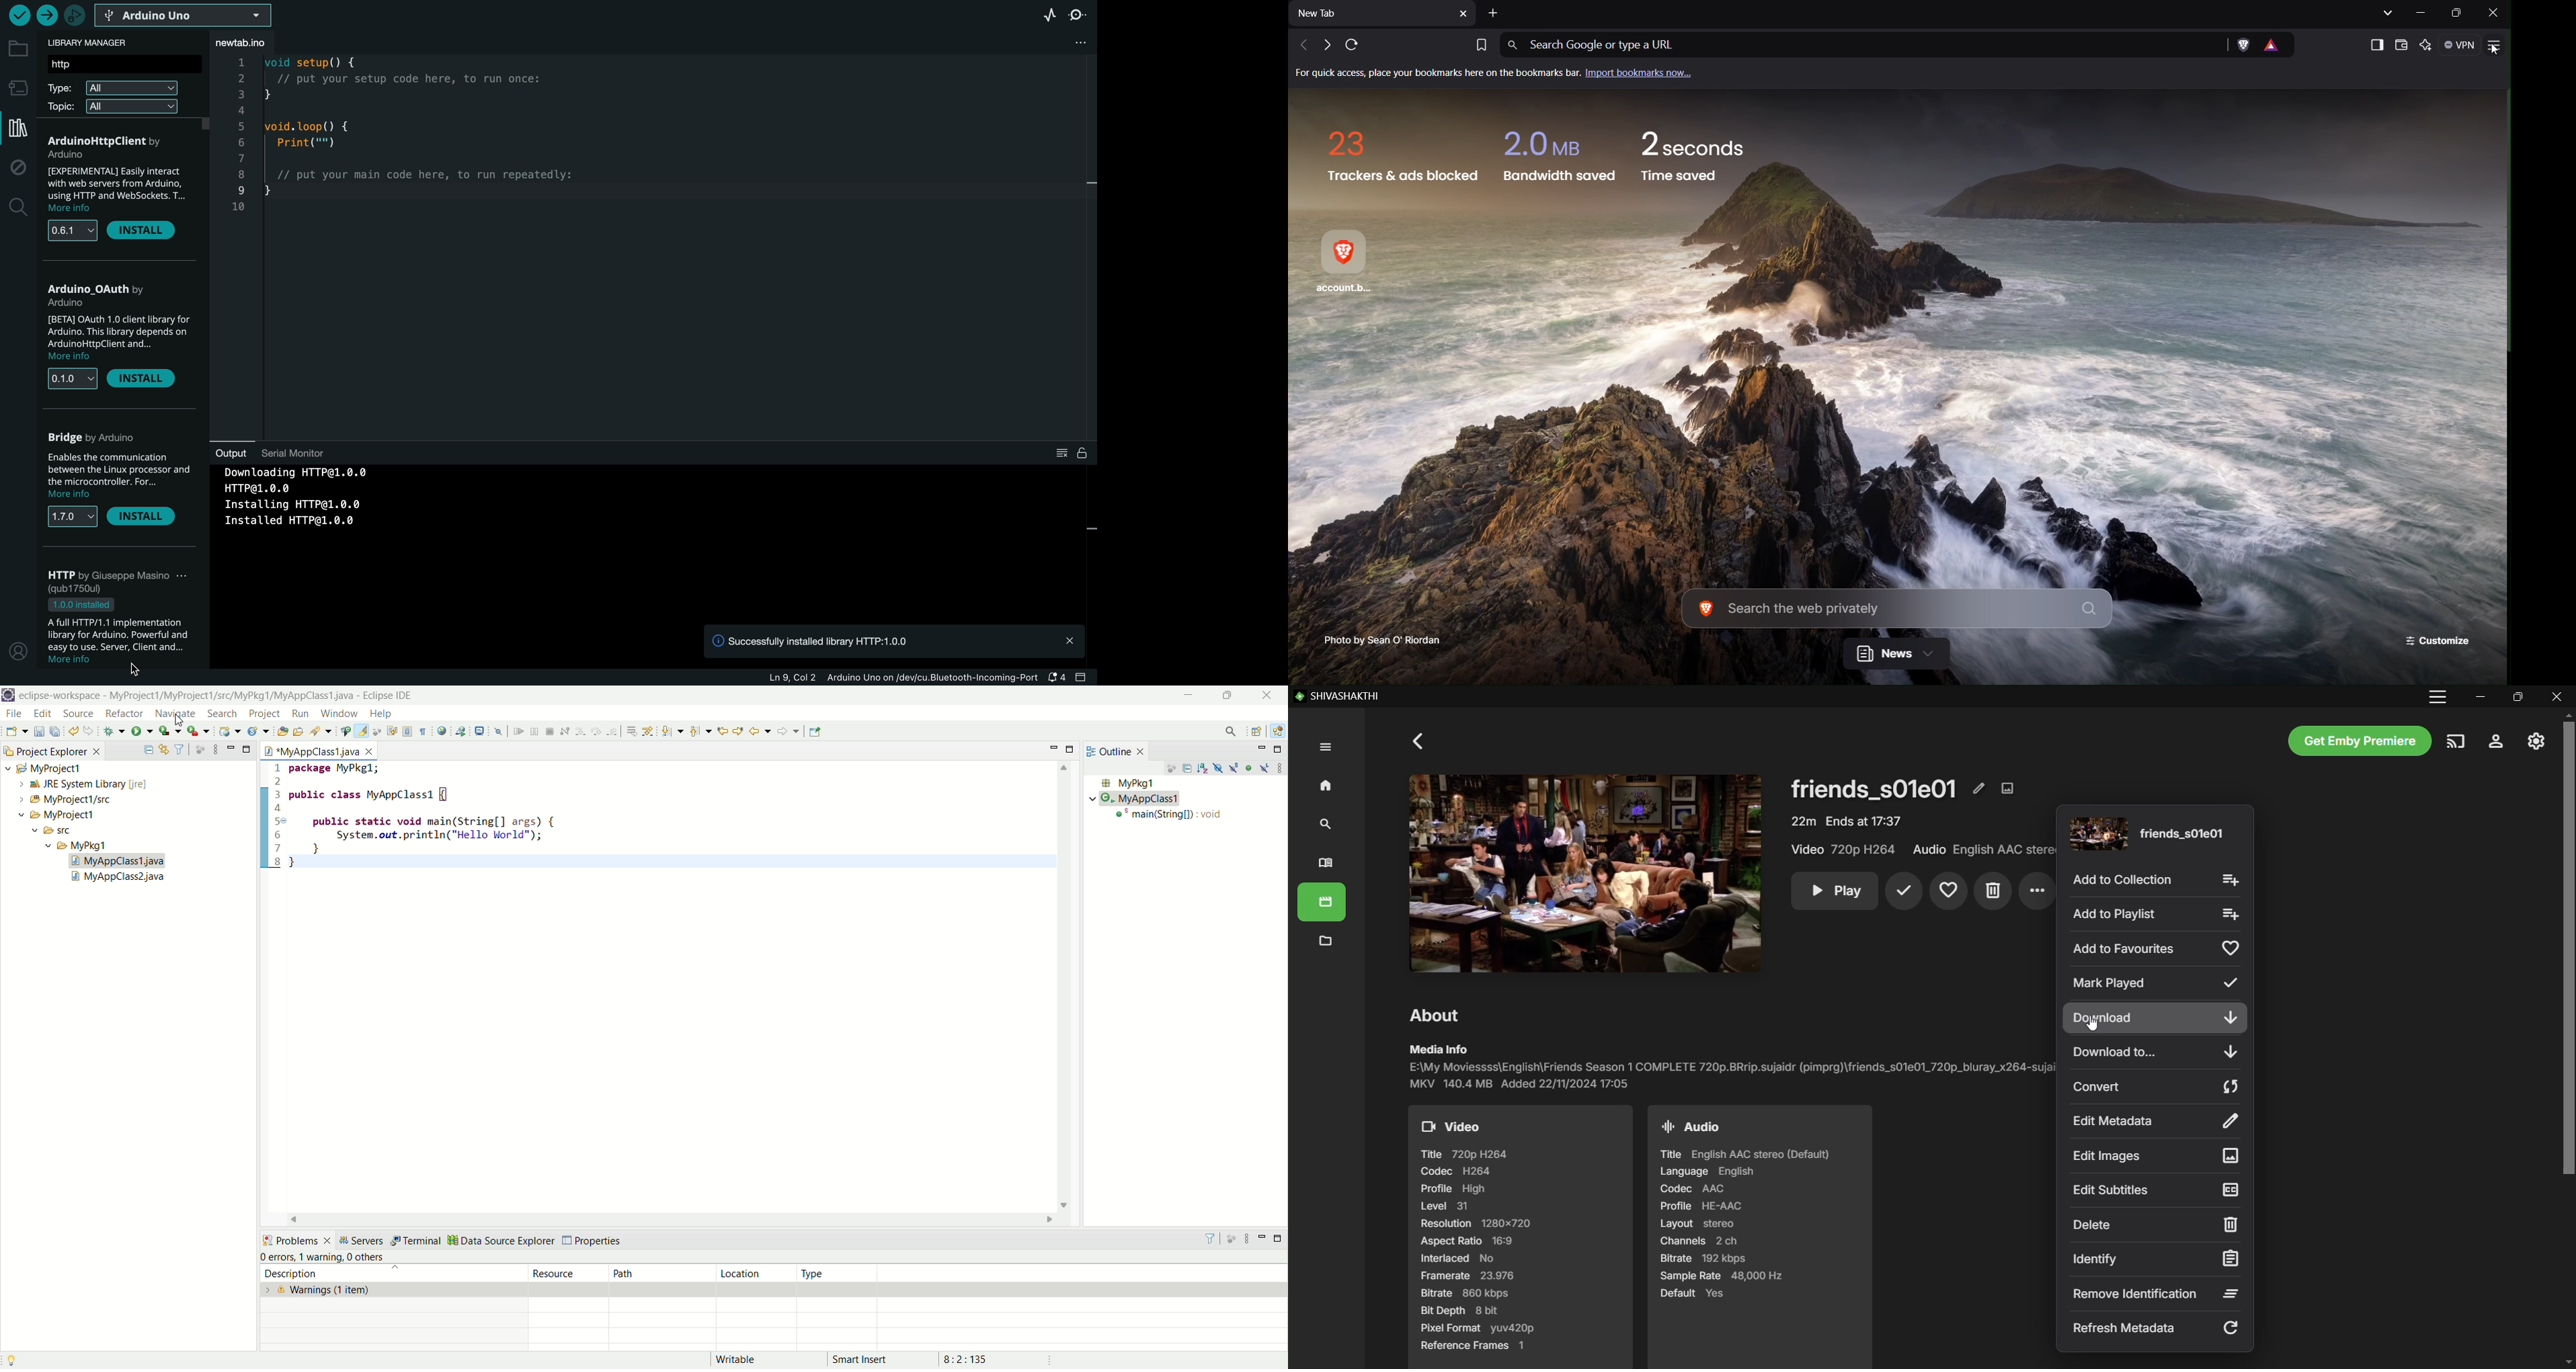 Image resolution: width=2576 pixels, height=1372 pixels. I want to click on hide local type, so click(1266, 767).